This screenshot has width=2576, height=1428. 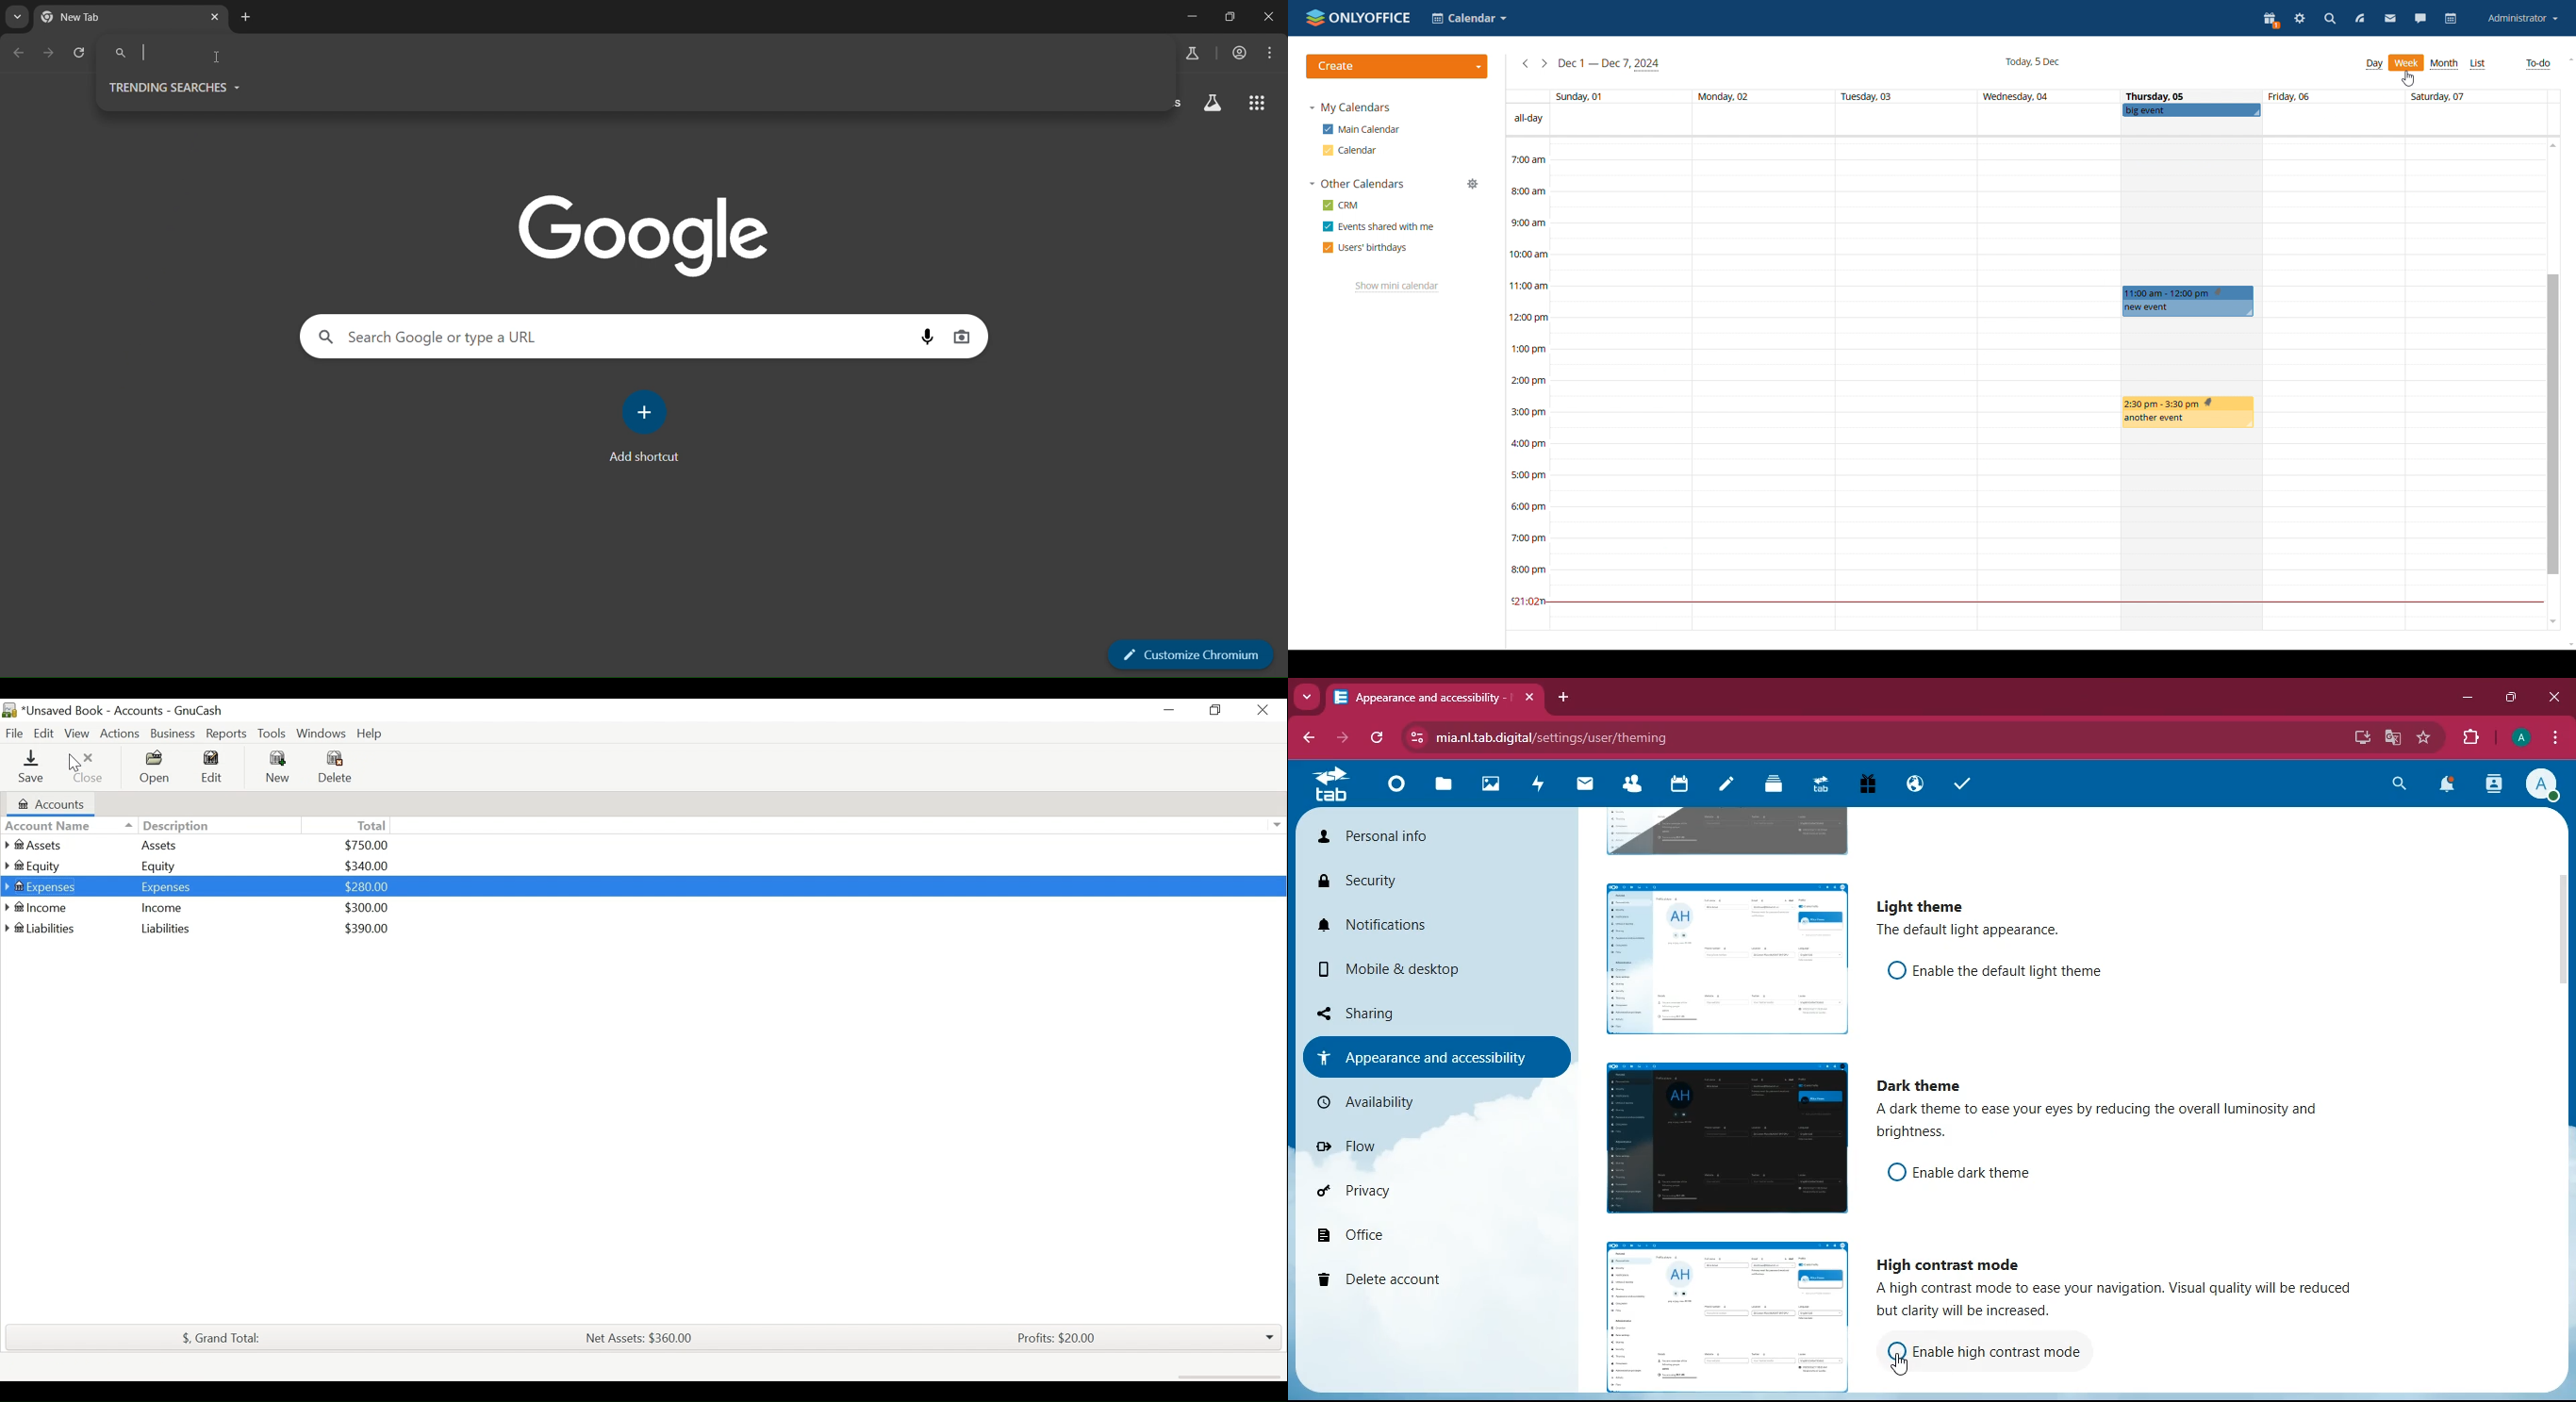 What do you see at coordinates (1385, 837) in the screenshot?
I see `personal info` at bounding box center [1385, 837].